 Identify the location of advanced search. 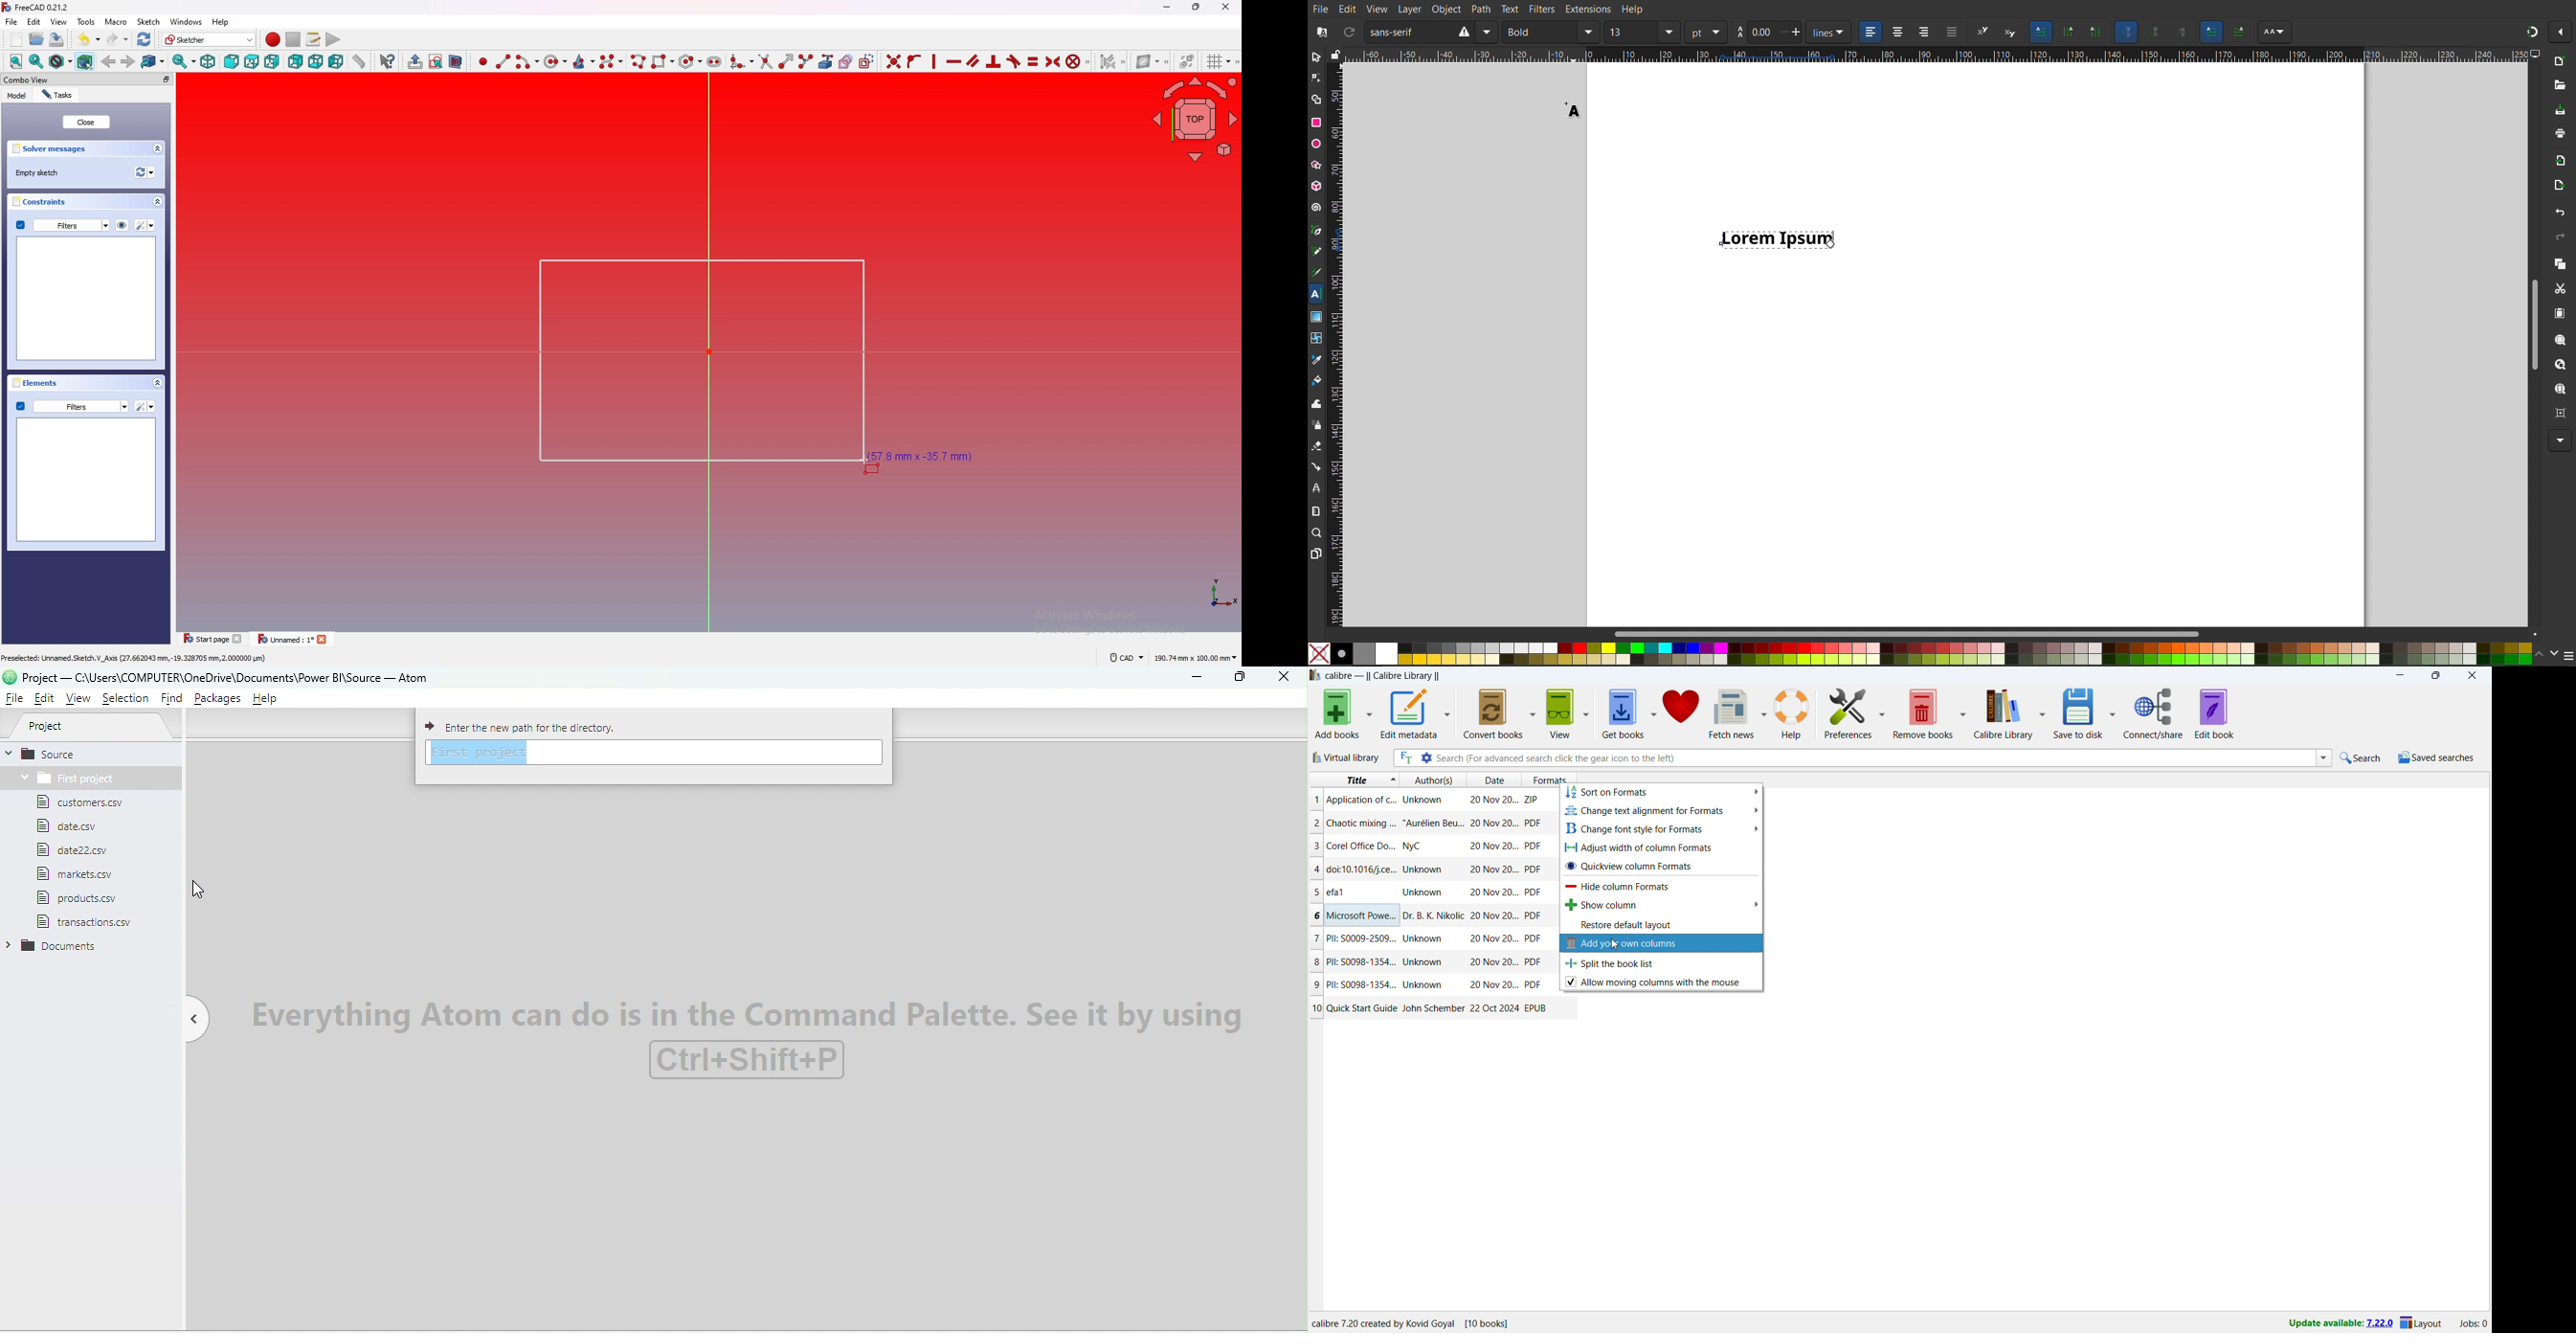
(1427, 758).